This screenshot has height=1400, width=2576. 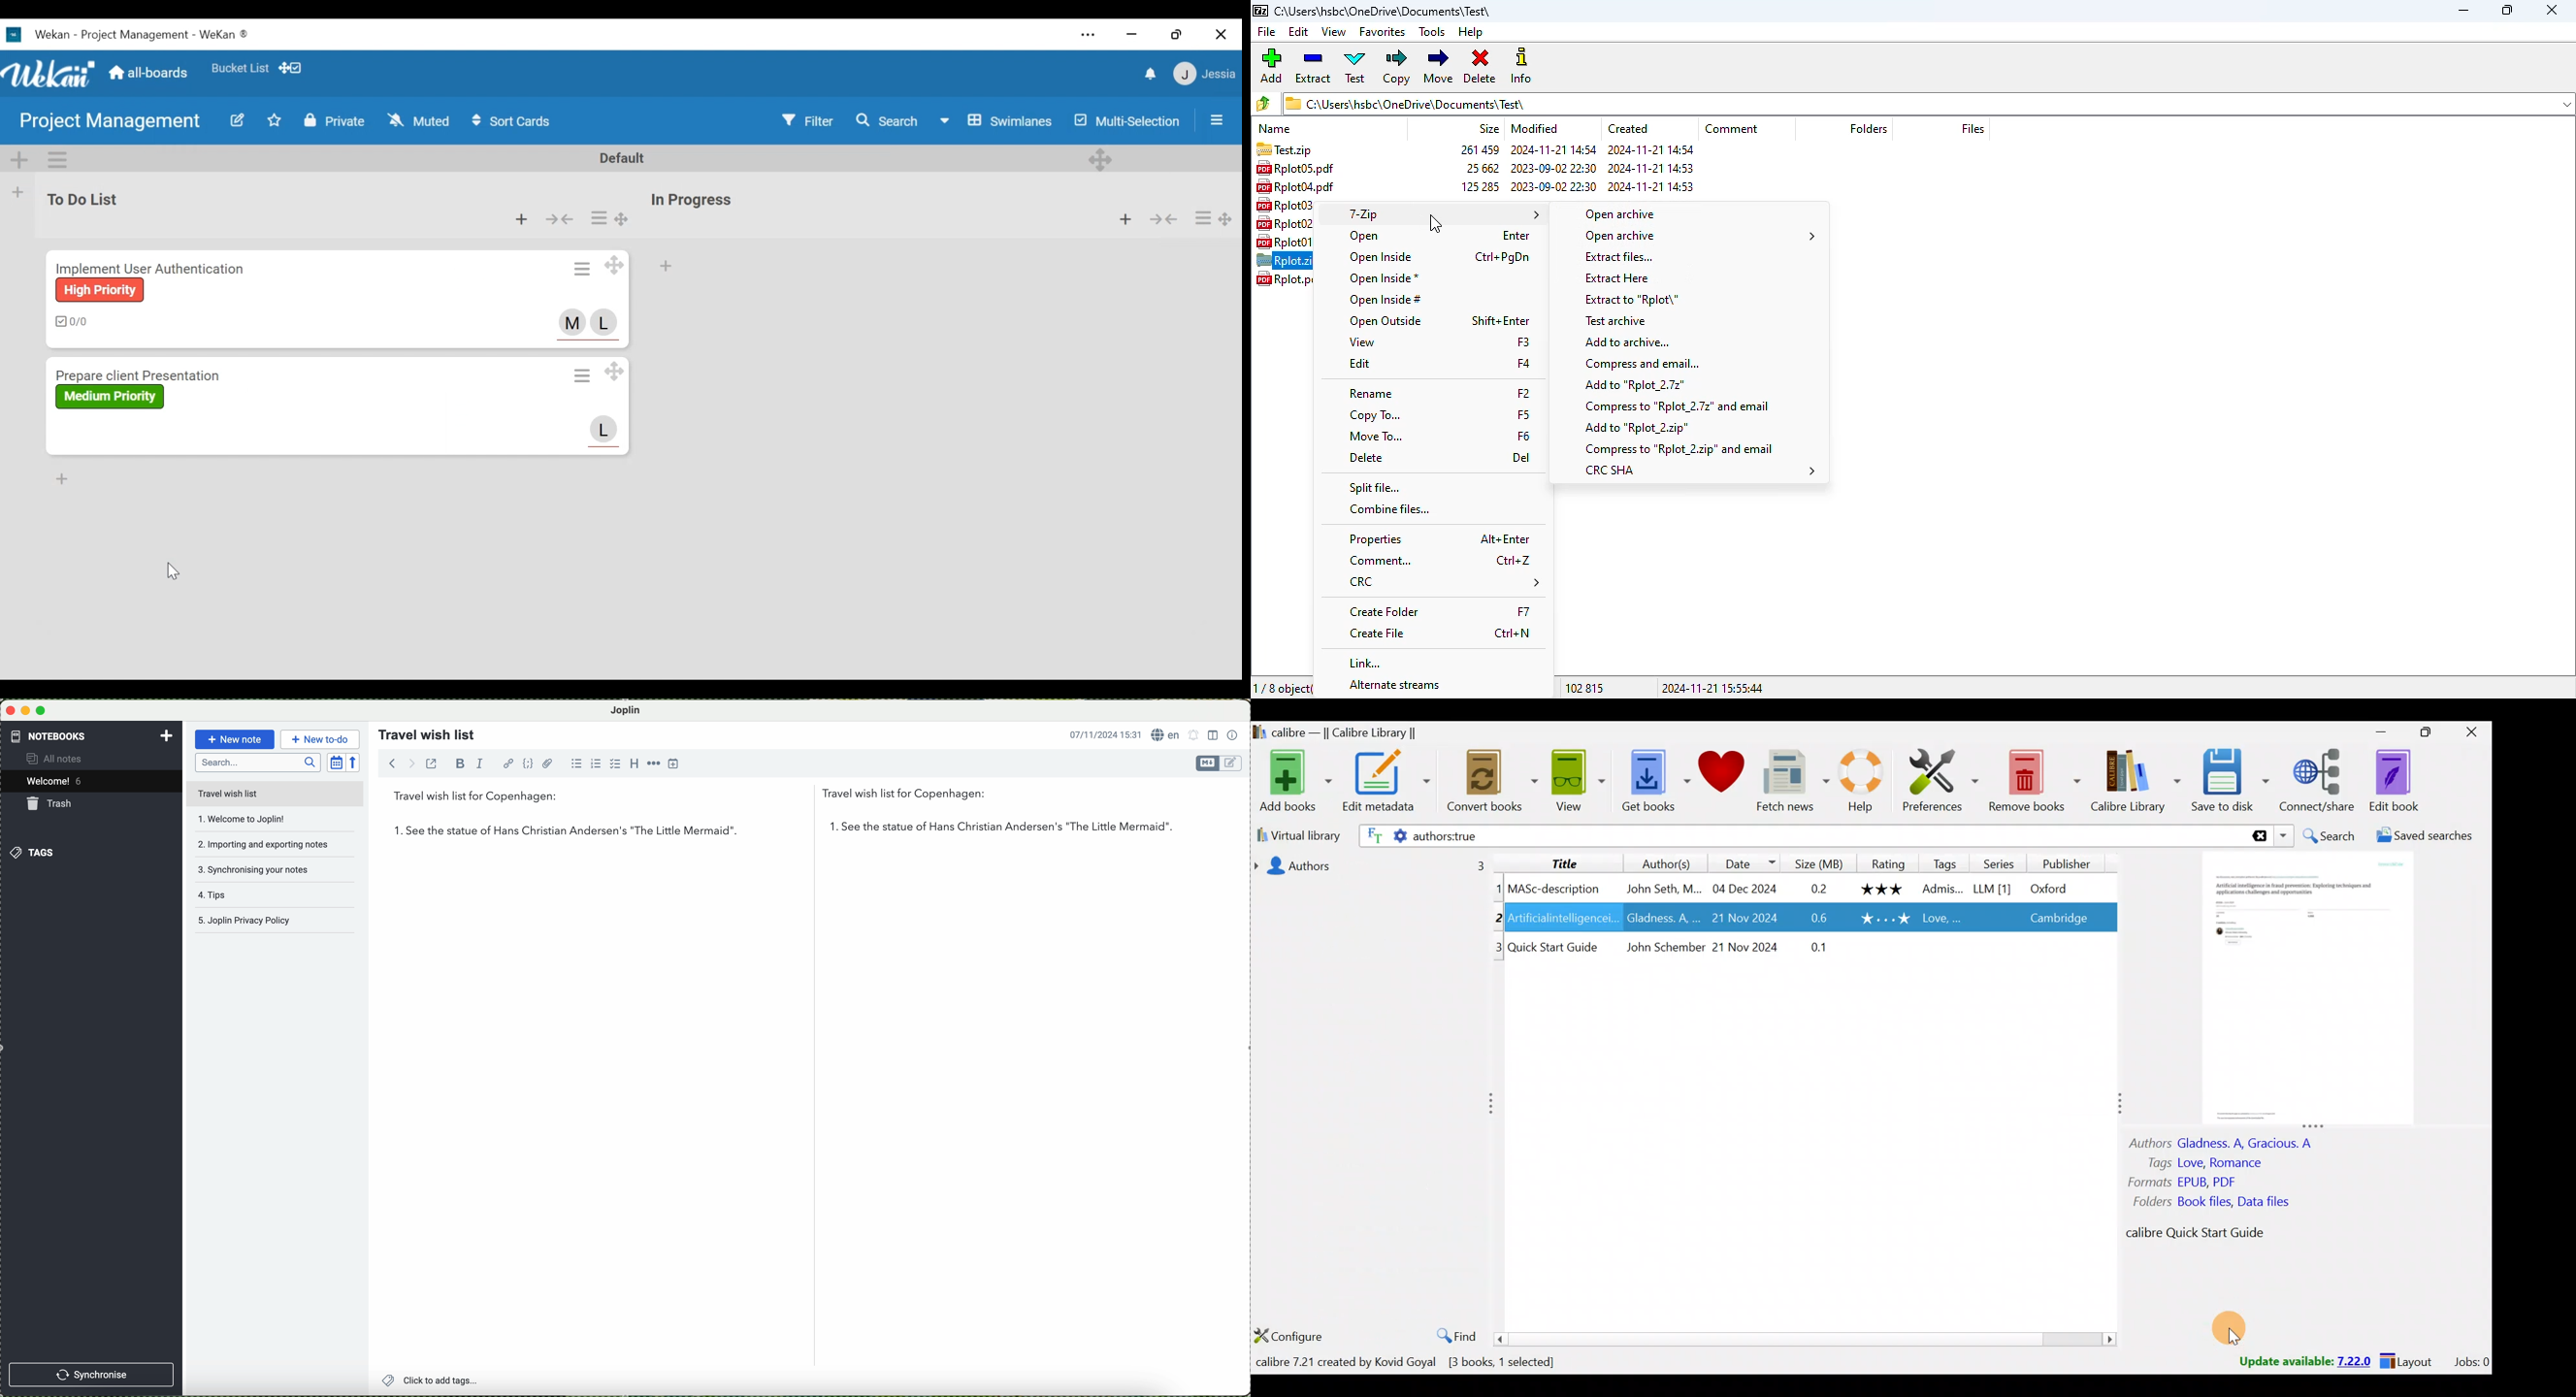 What do you see at coordinates (1442, 581) in the screenshot?
I see `CRC` at bounding box center [1442, 581].